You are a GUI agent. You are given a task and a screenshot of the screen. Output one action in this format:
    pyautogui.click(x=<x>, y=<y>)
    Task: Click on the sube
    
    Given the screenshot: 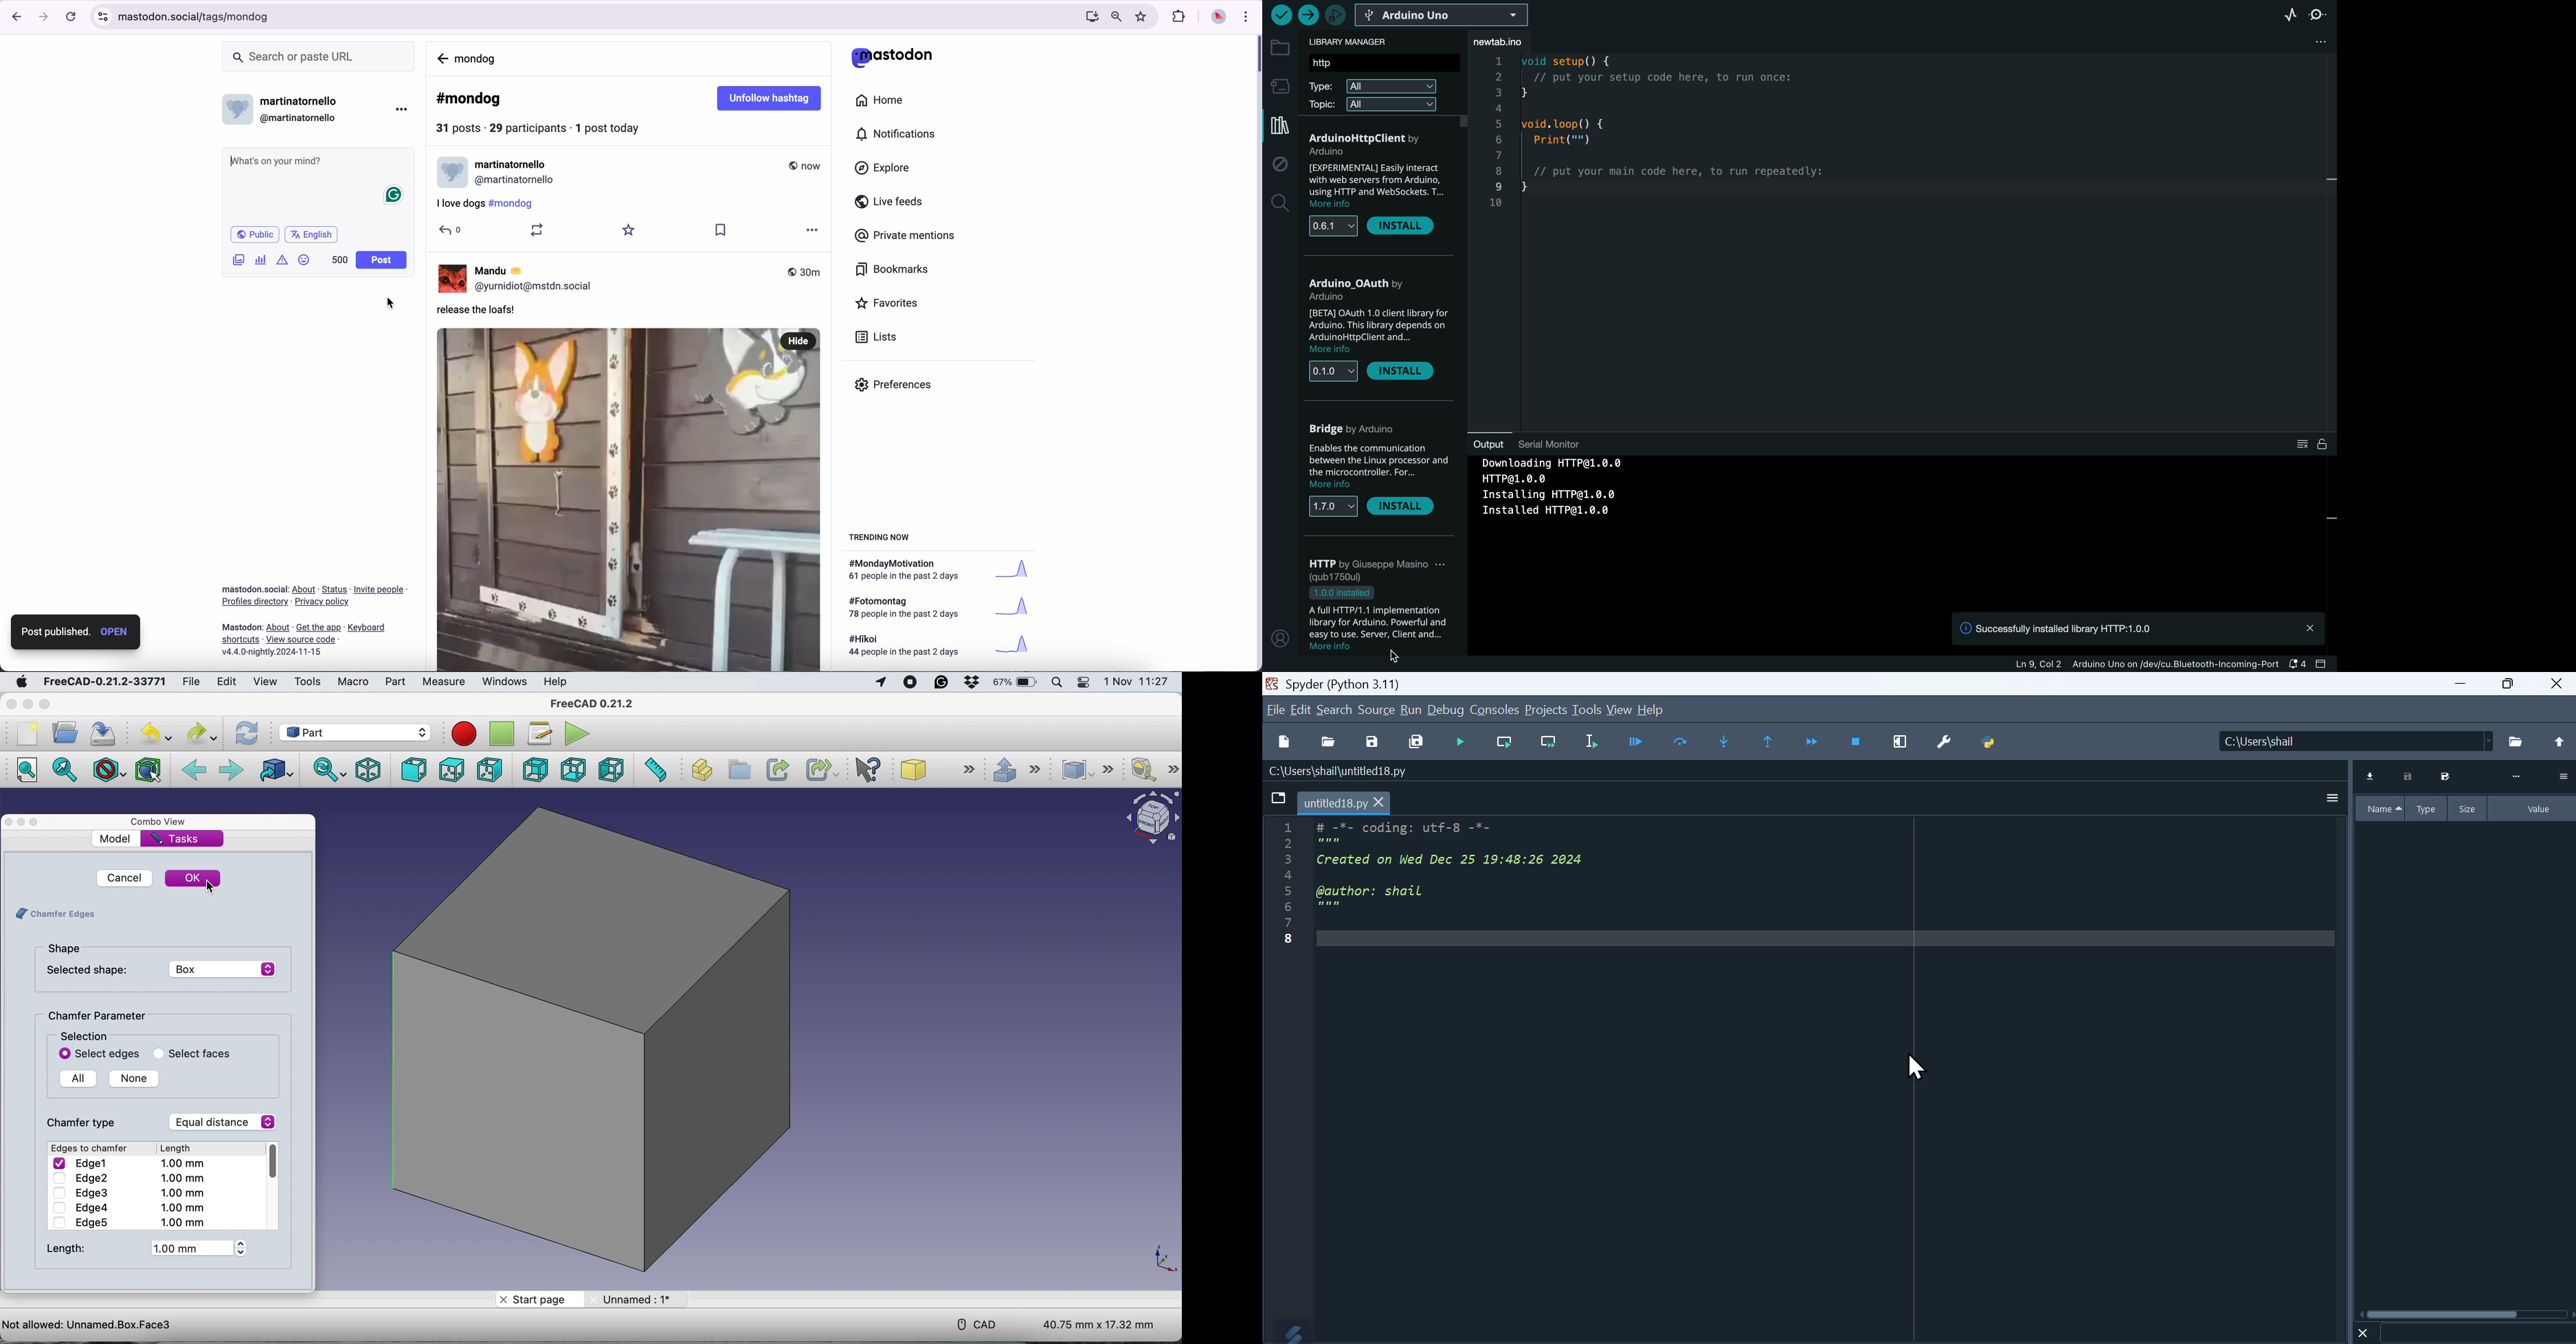 What is the action you would take?
    pyautogui.click(x=938, y=769)
    